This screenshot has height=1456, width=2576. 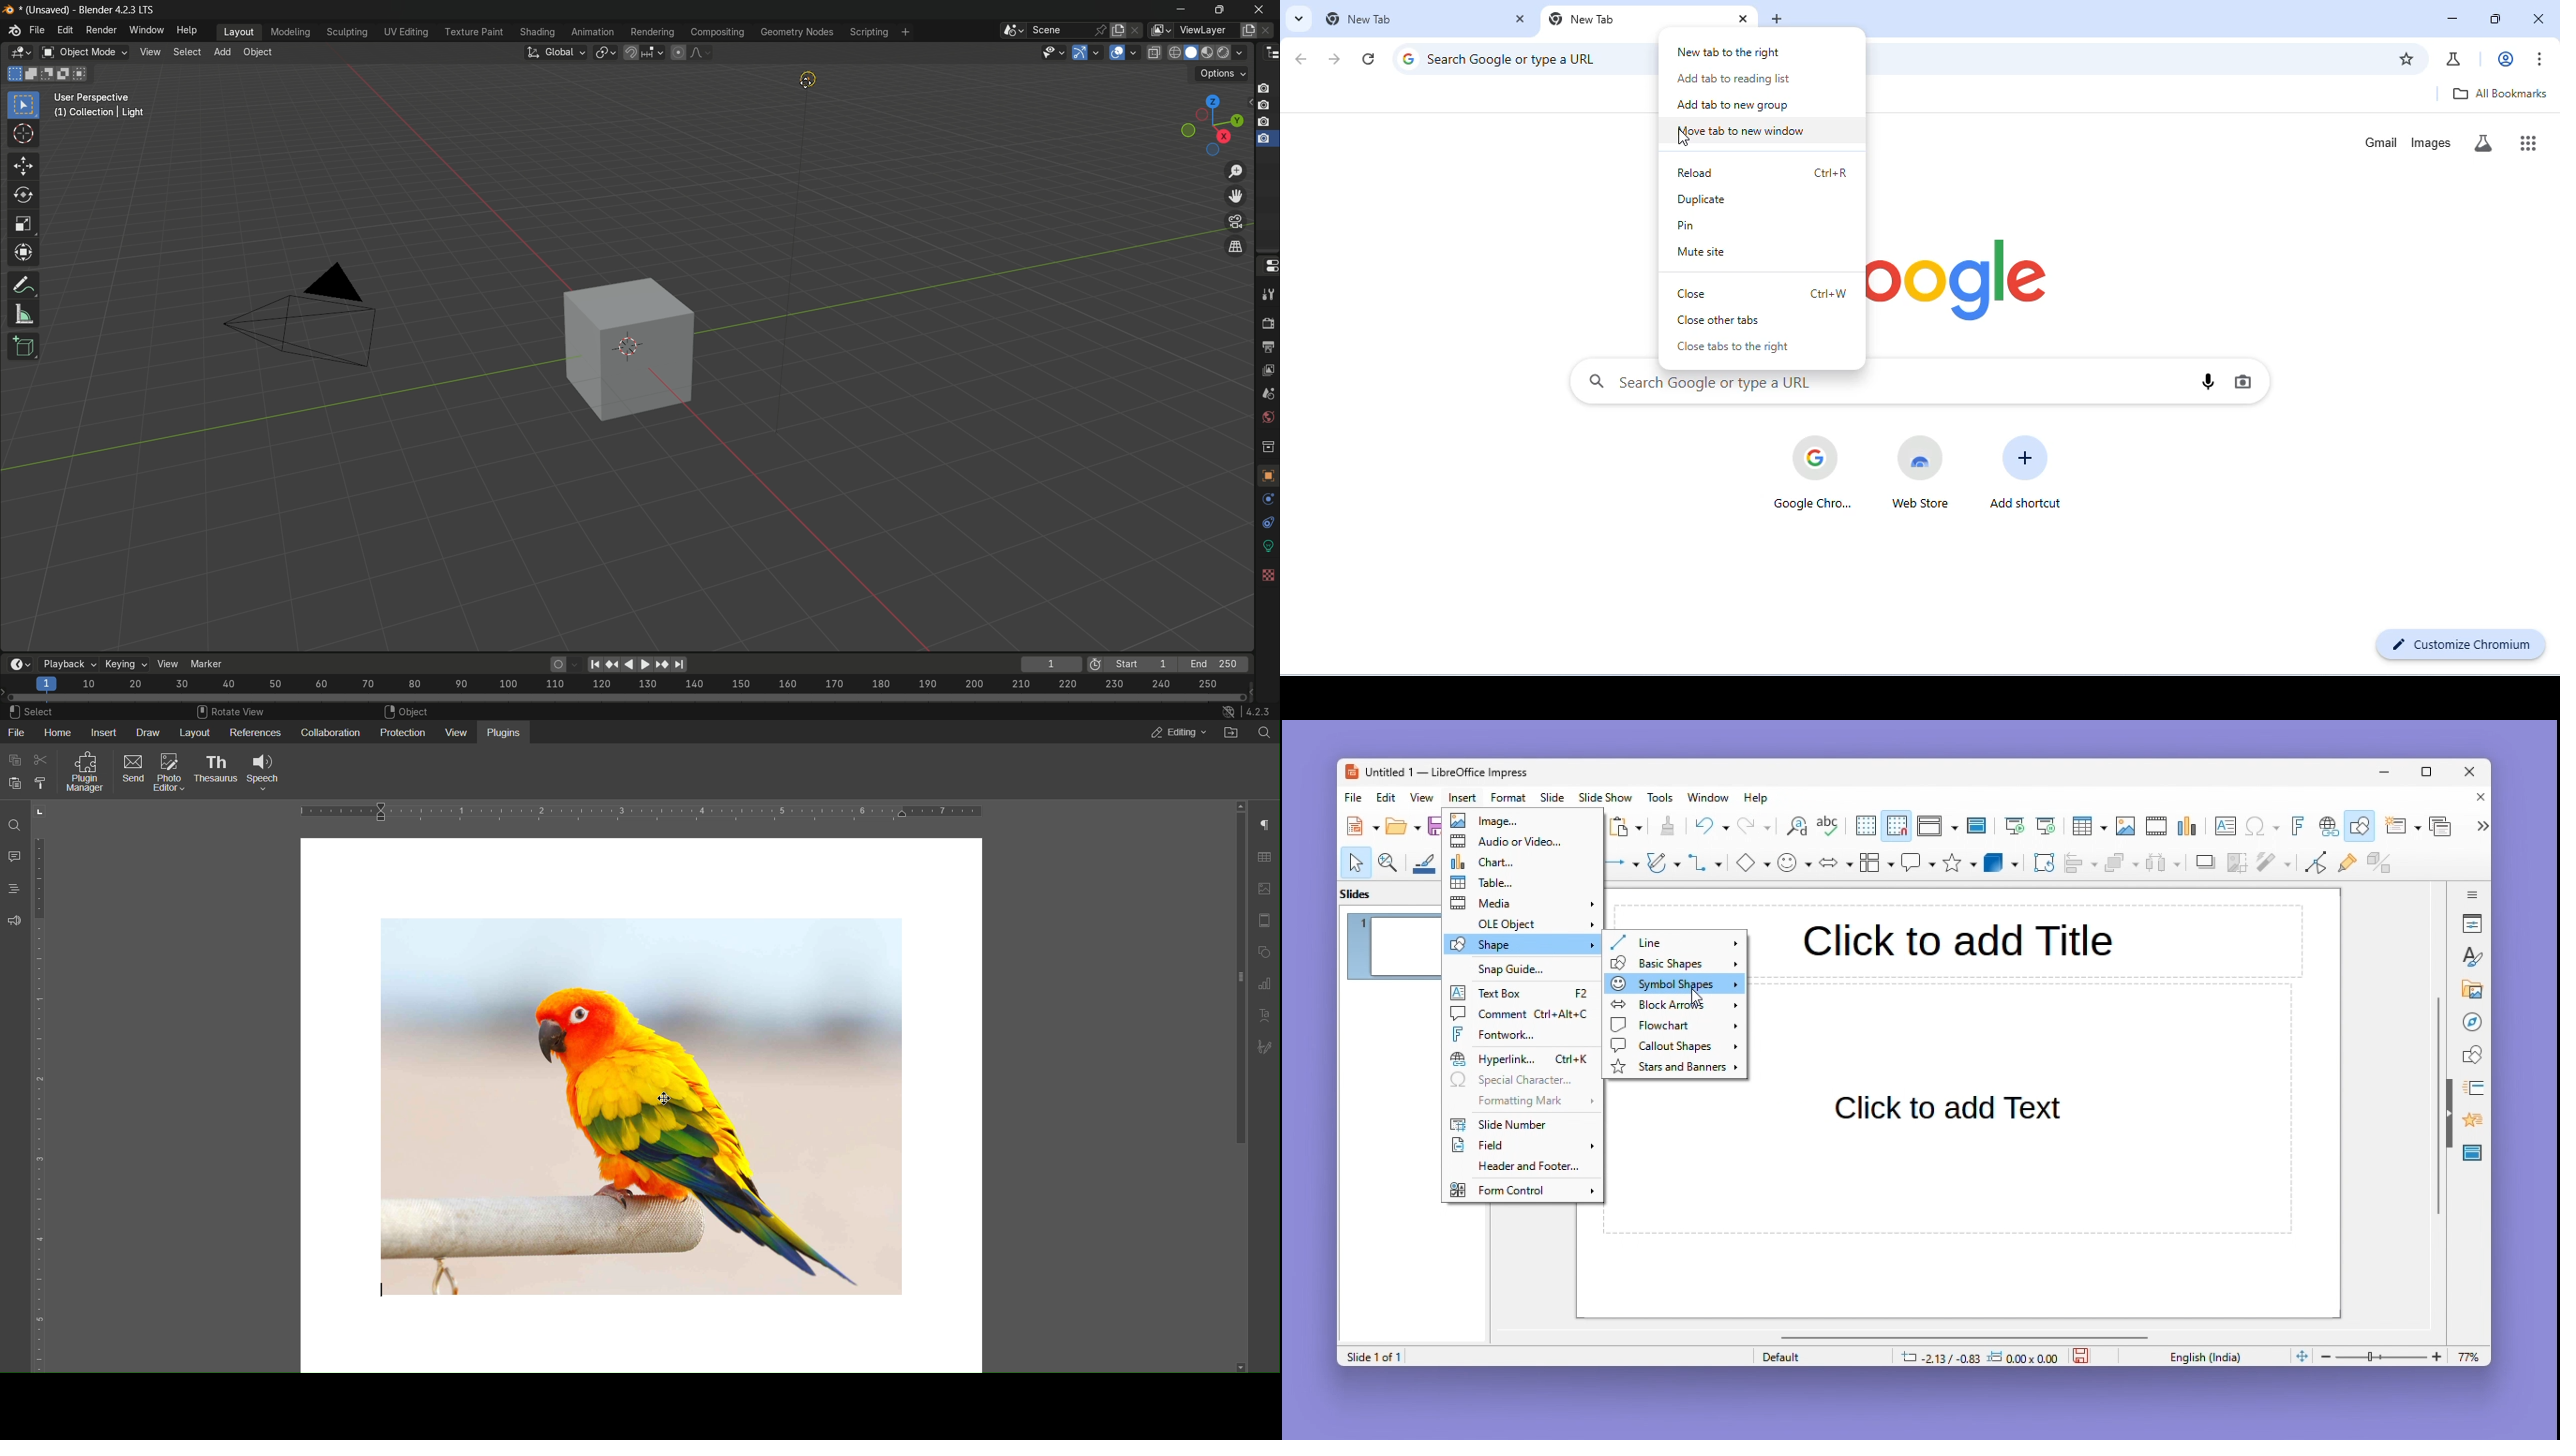 I want to click on Open File Location, so click(x=1231, y=733).